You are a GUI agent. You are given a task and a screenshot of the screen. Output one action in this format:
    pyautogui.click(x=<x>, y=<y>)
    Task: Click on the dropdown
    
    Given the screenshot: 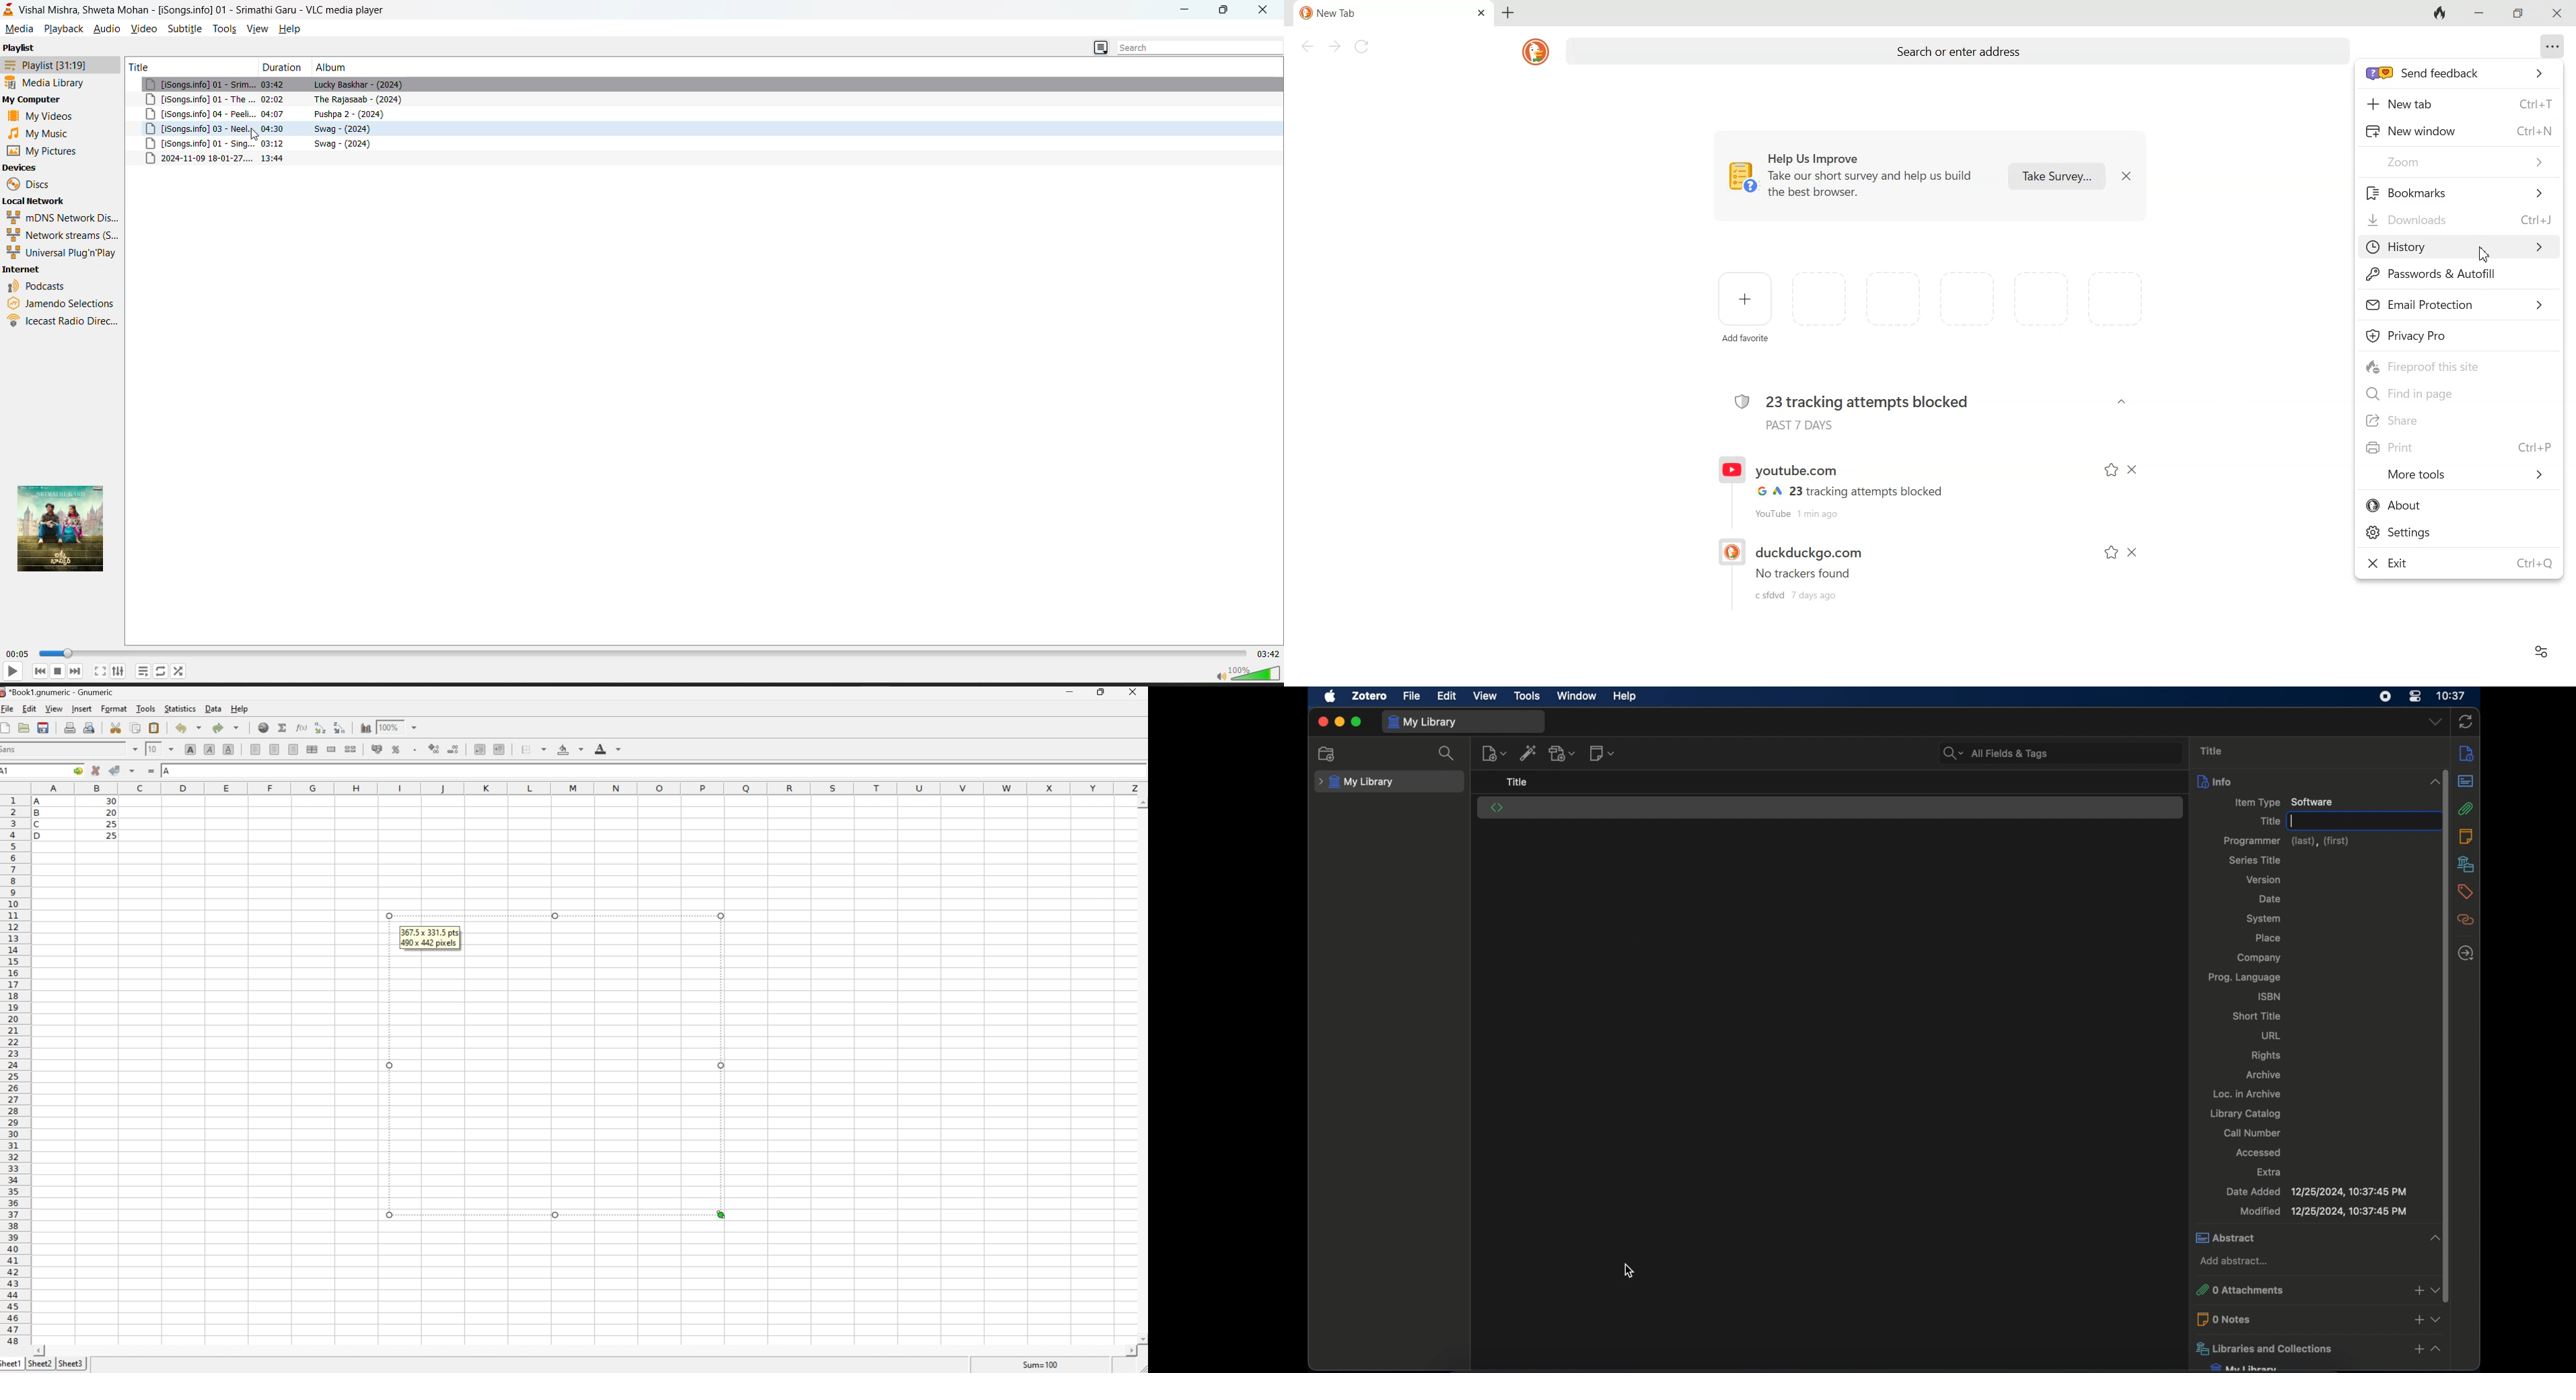 What is the action you would take?
    pyautogui.click(x=2436, y=723)
    